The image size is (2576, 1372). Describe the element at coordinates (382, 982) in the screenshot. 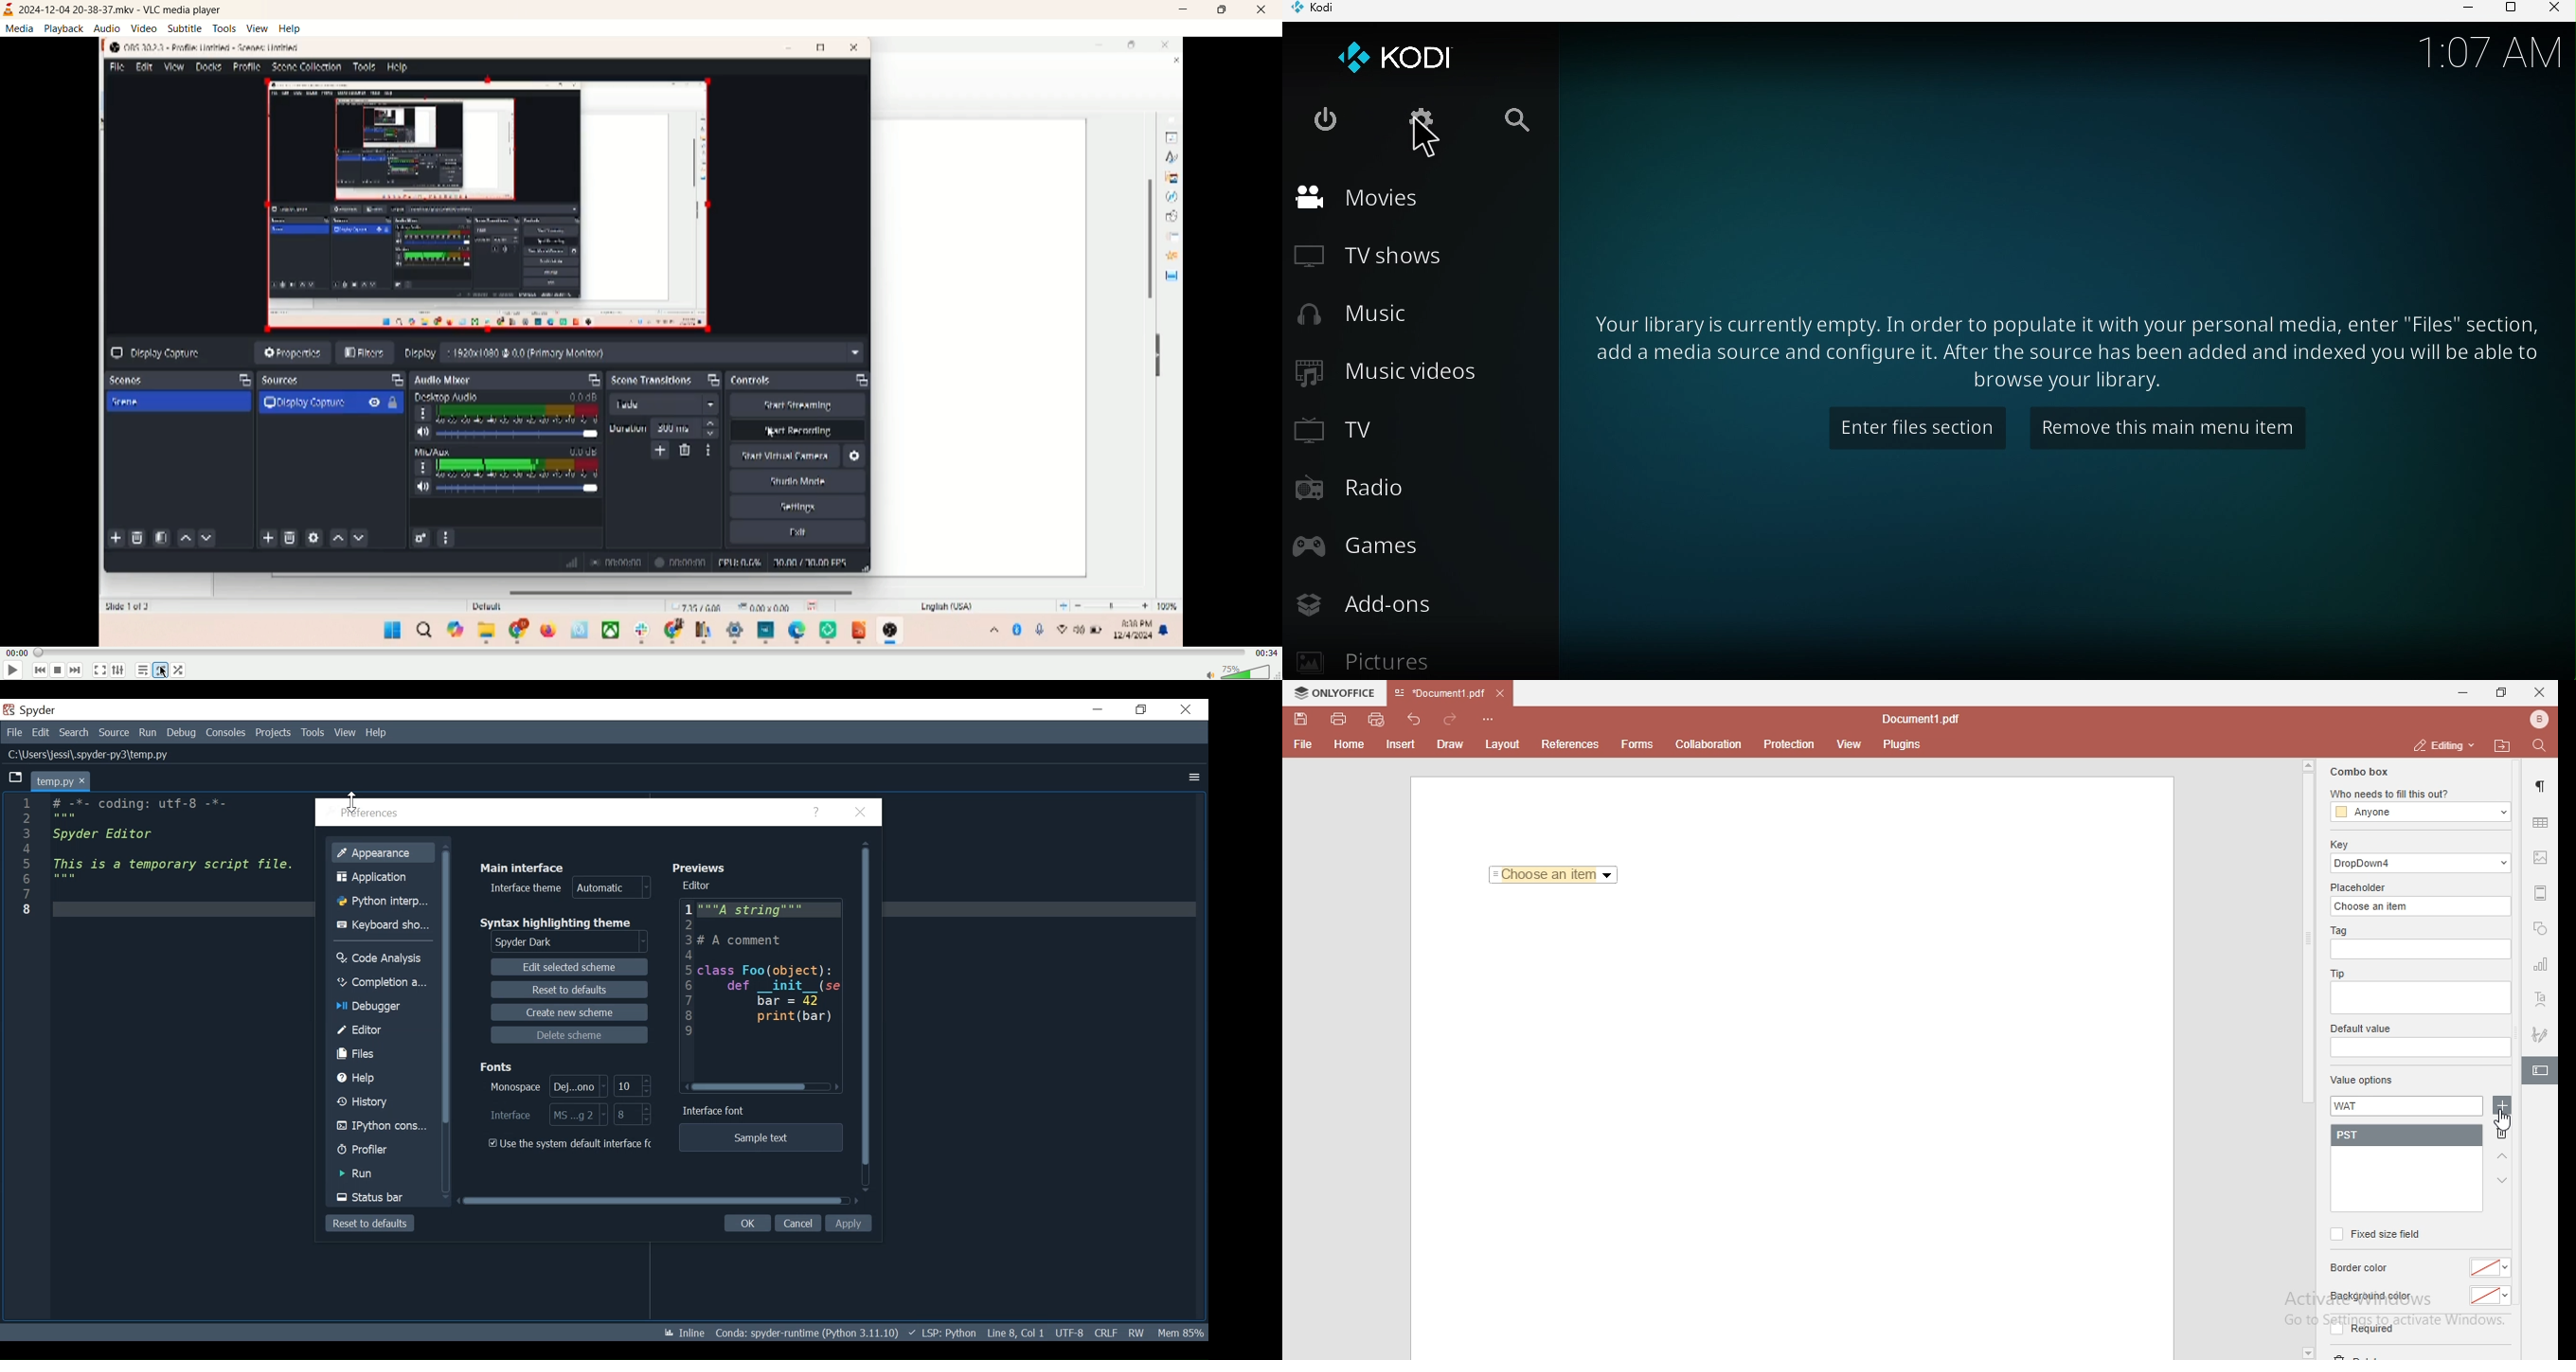

I see `Completion Analysis` at that location.